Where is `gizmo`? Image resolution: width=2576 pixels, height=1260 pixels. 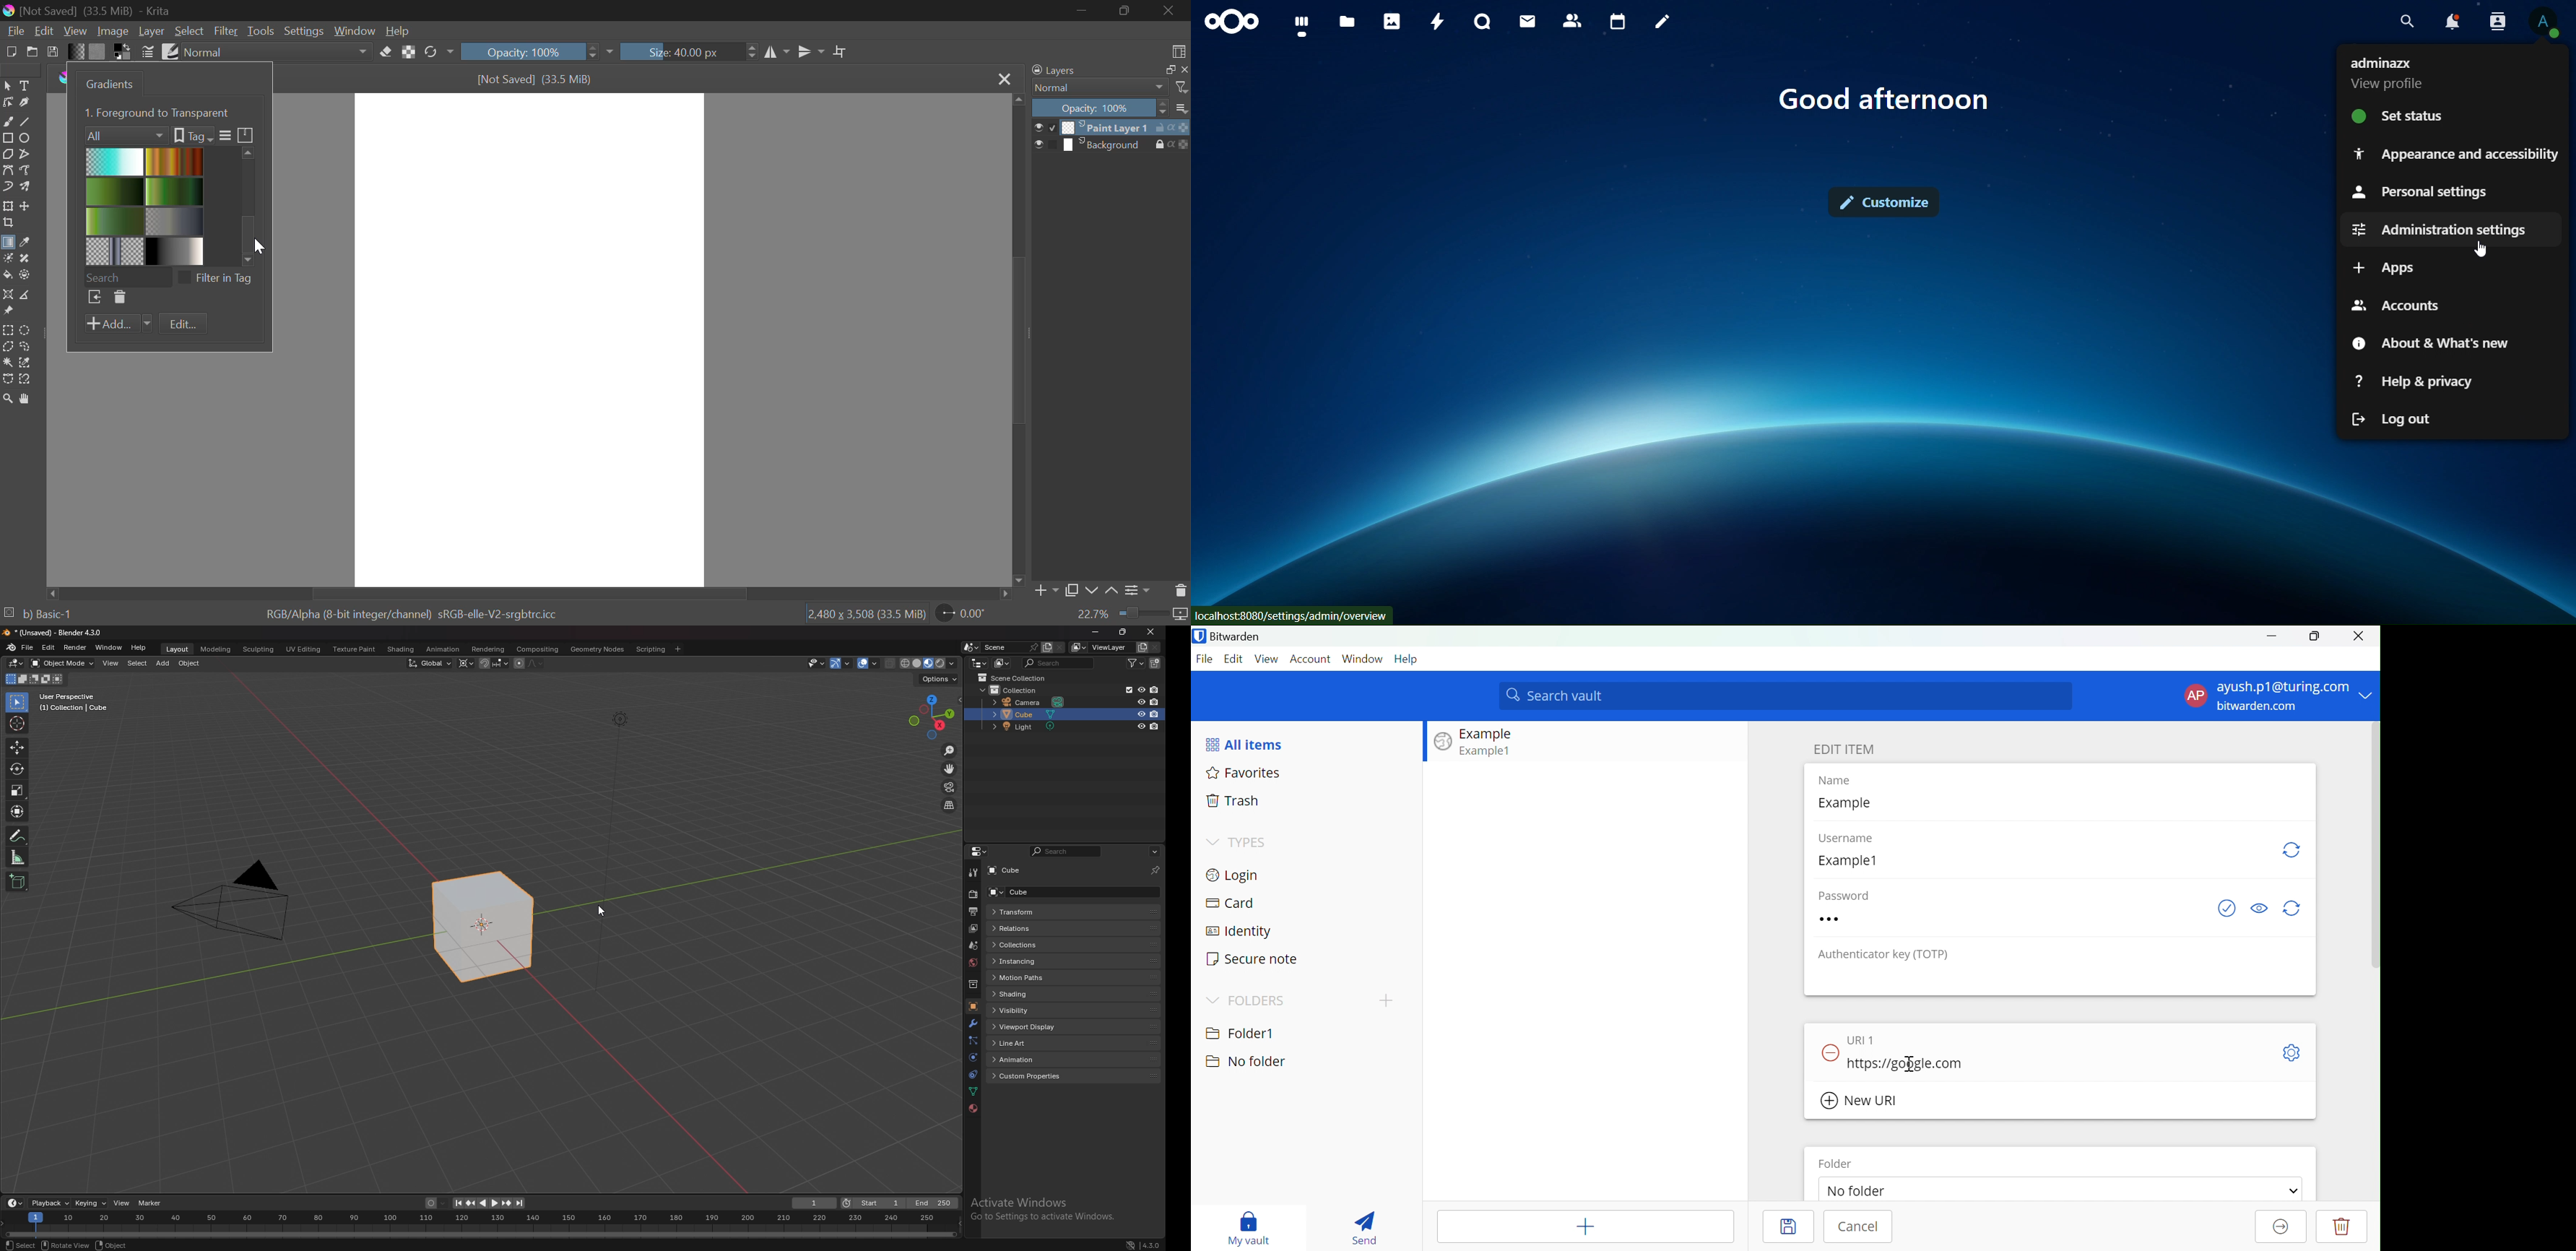
gizmo is located at coordinates (842, 664).